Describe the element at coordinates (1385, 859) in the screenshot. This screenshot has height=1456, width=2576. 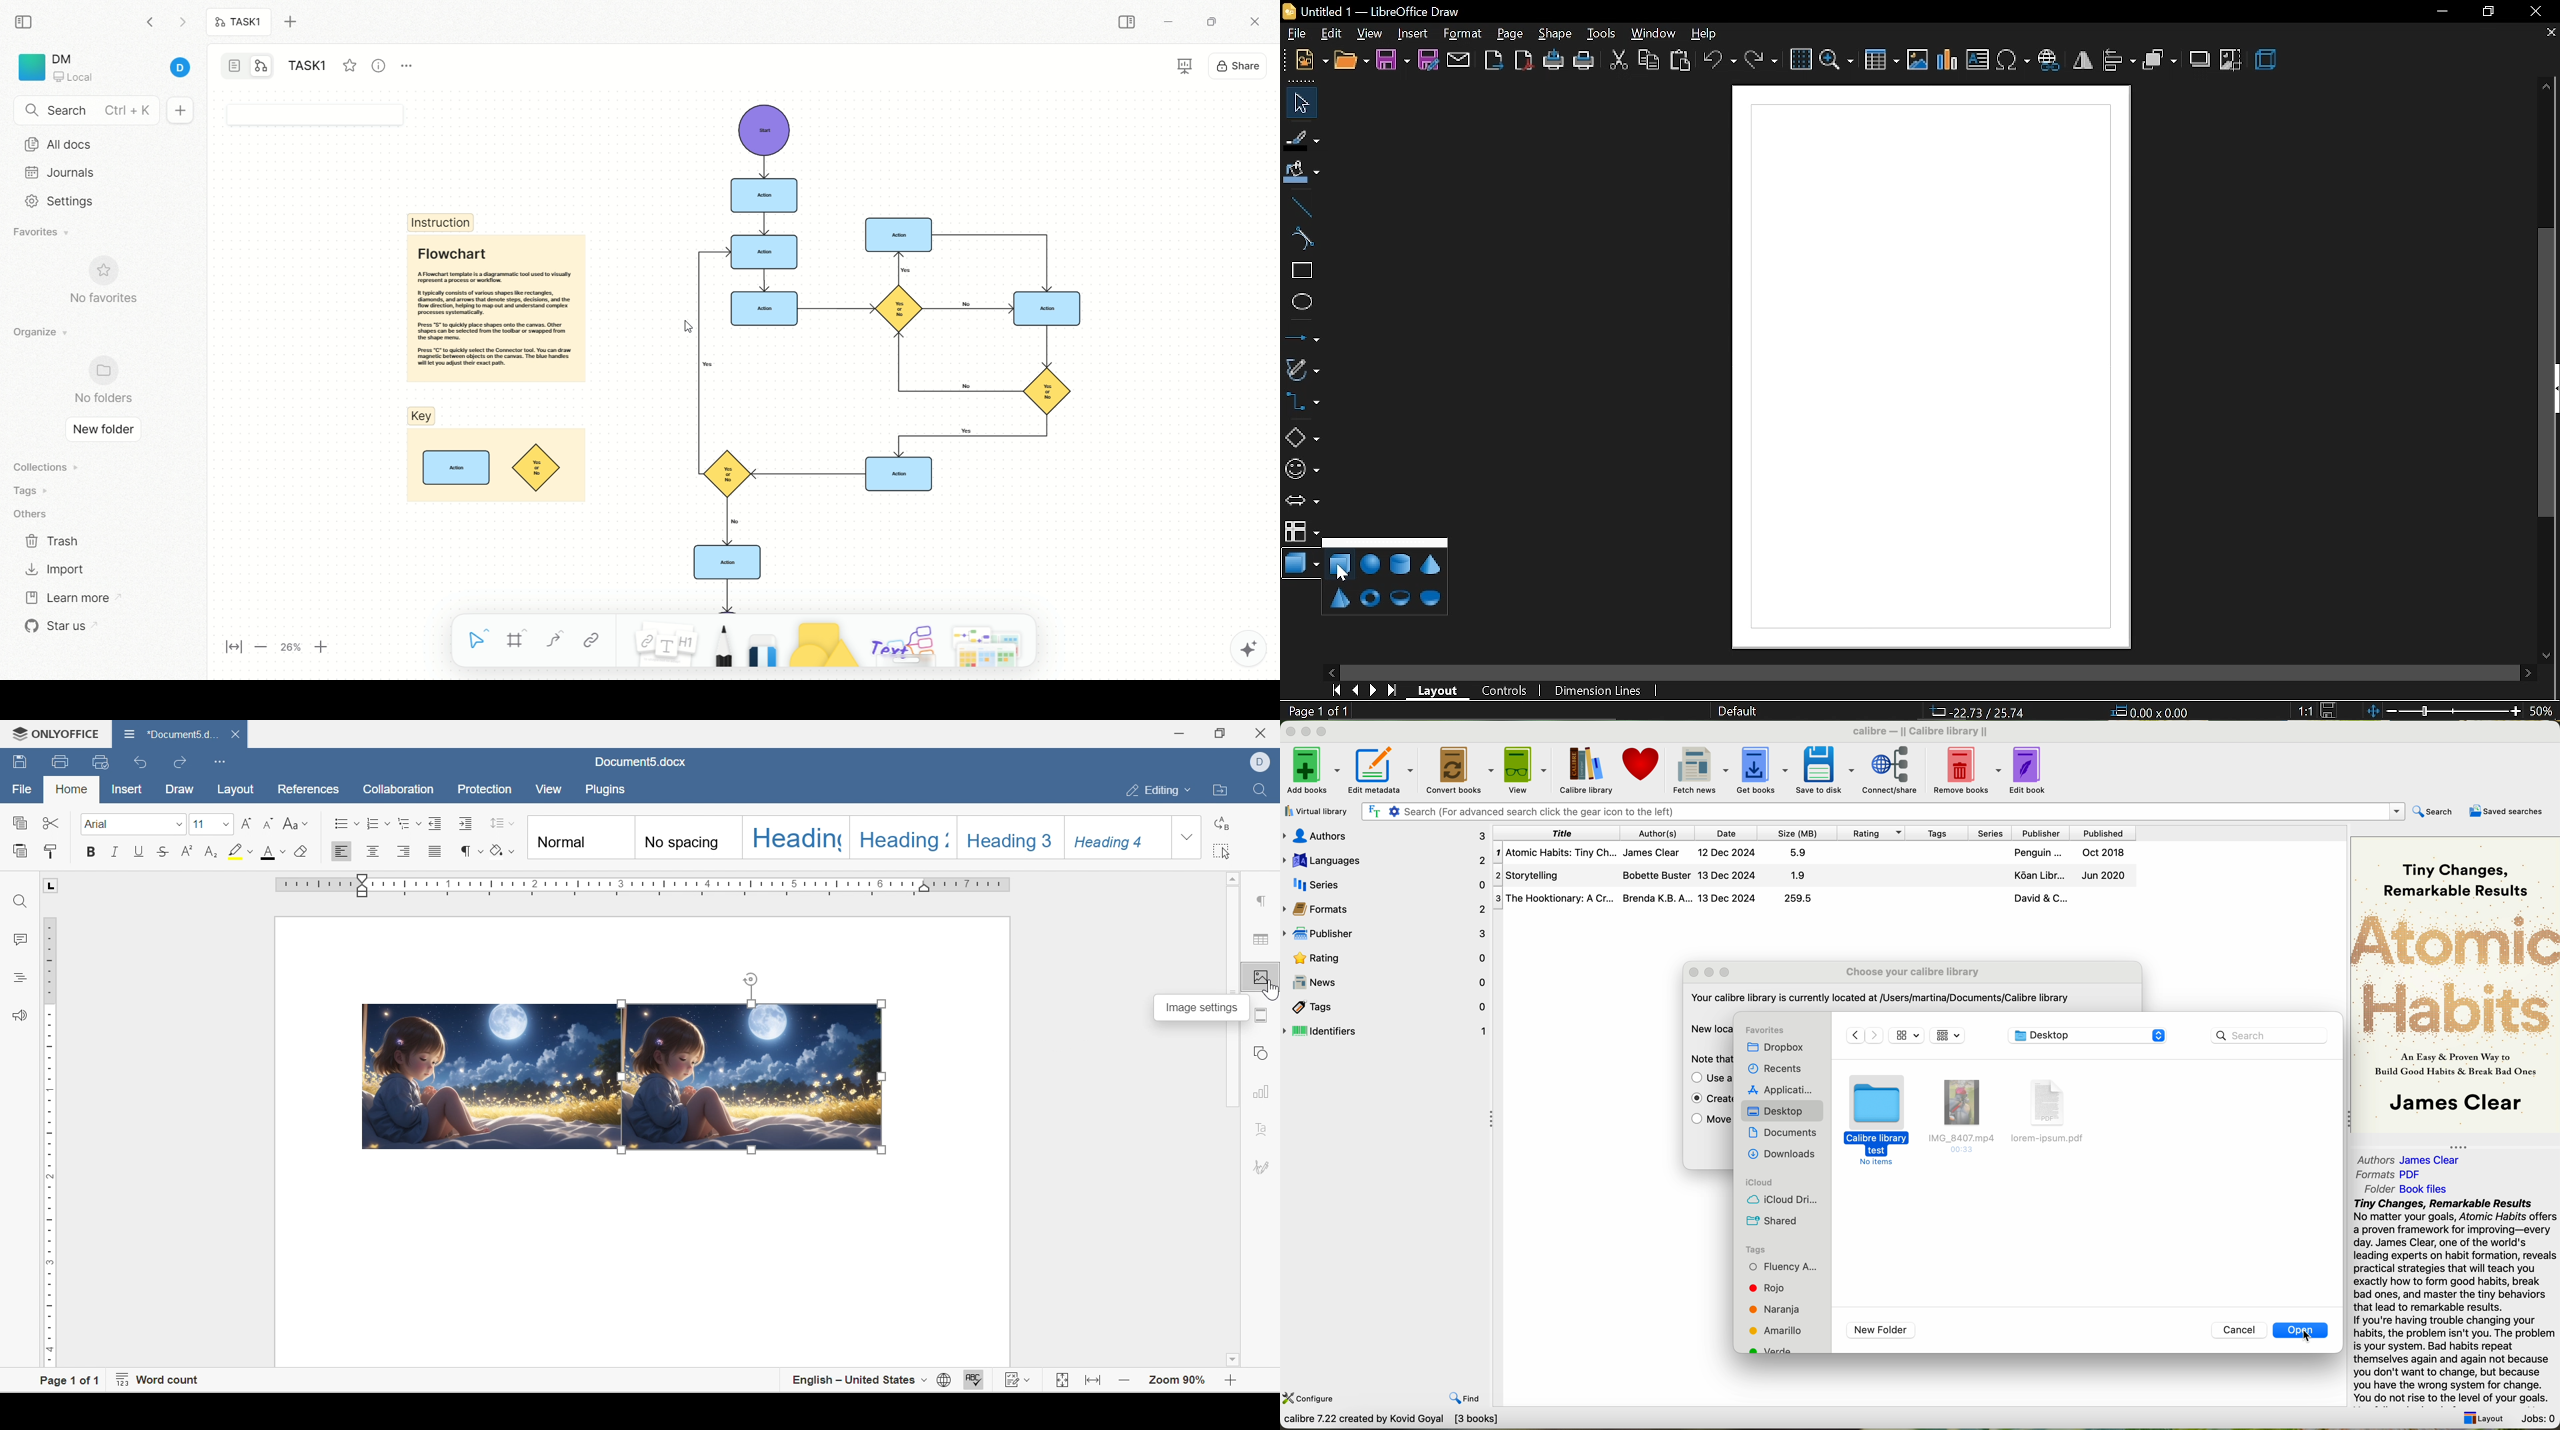
I see `languages` at that location.